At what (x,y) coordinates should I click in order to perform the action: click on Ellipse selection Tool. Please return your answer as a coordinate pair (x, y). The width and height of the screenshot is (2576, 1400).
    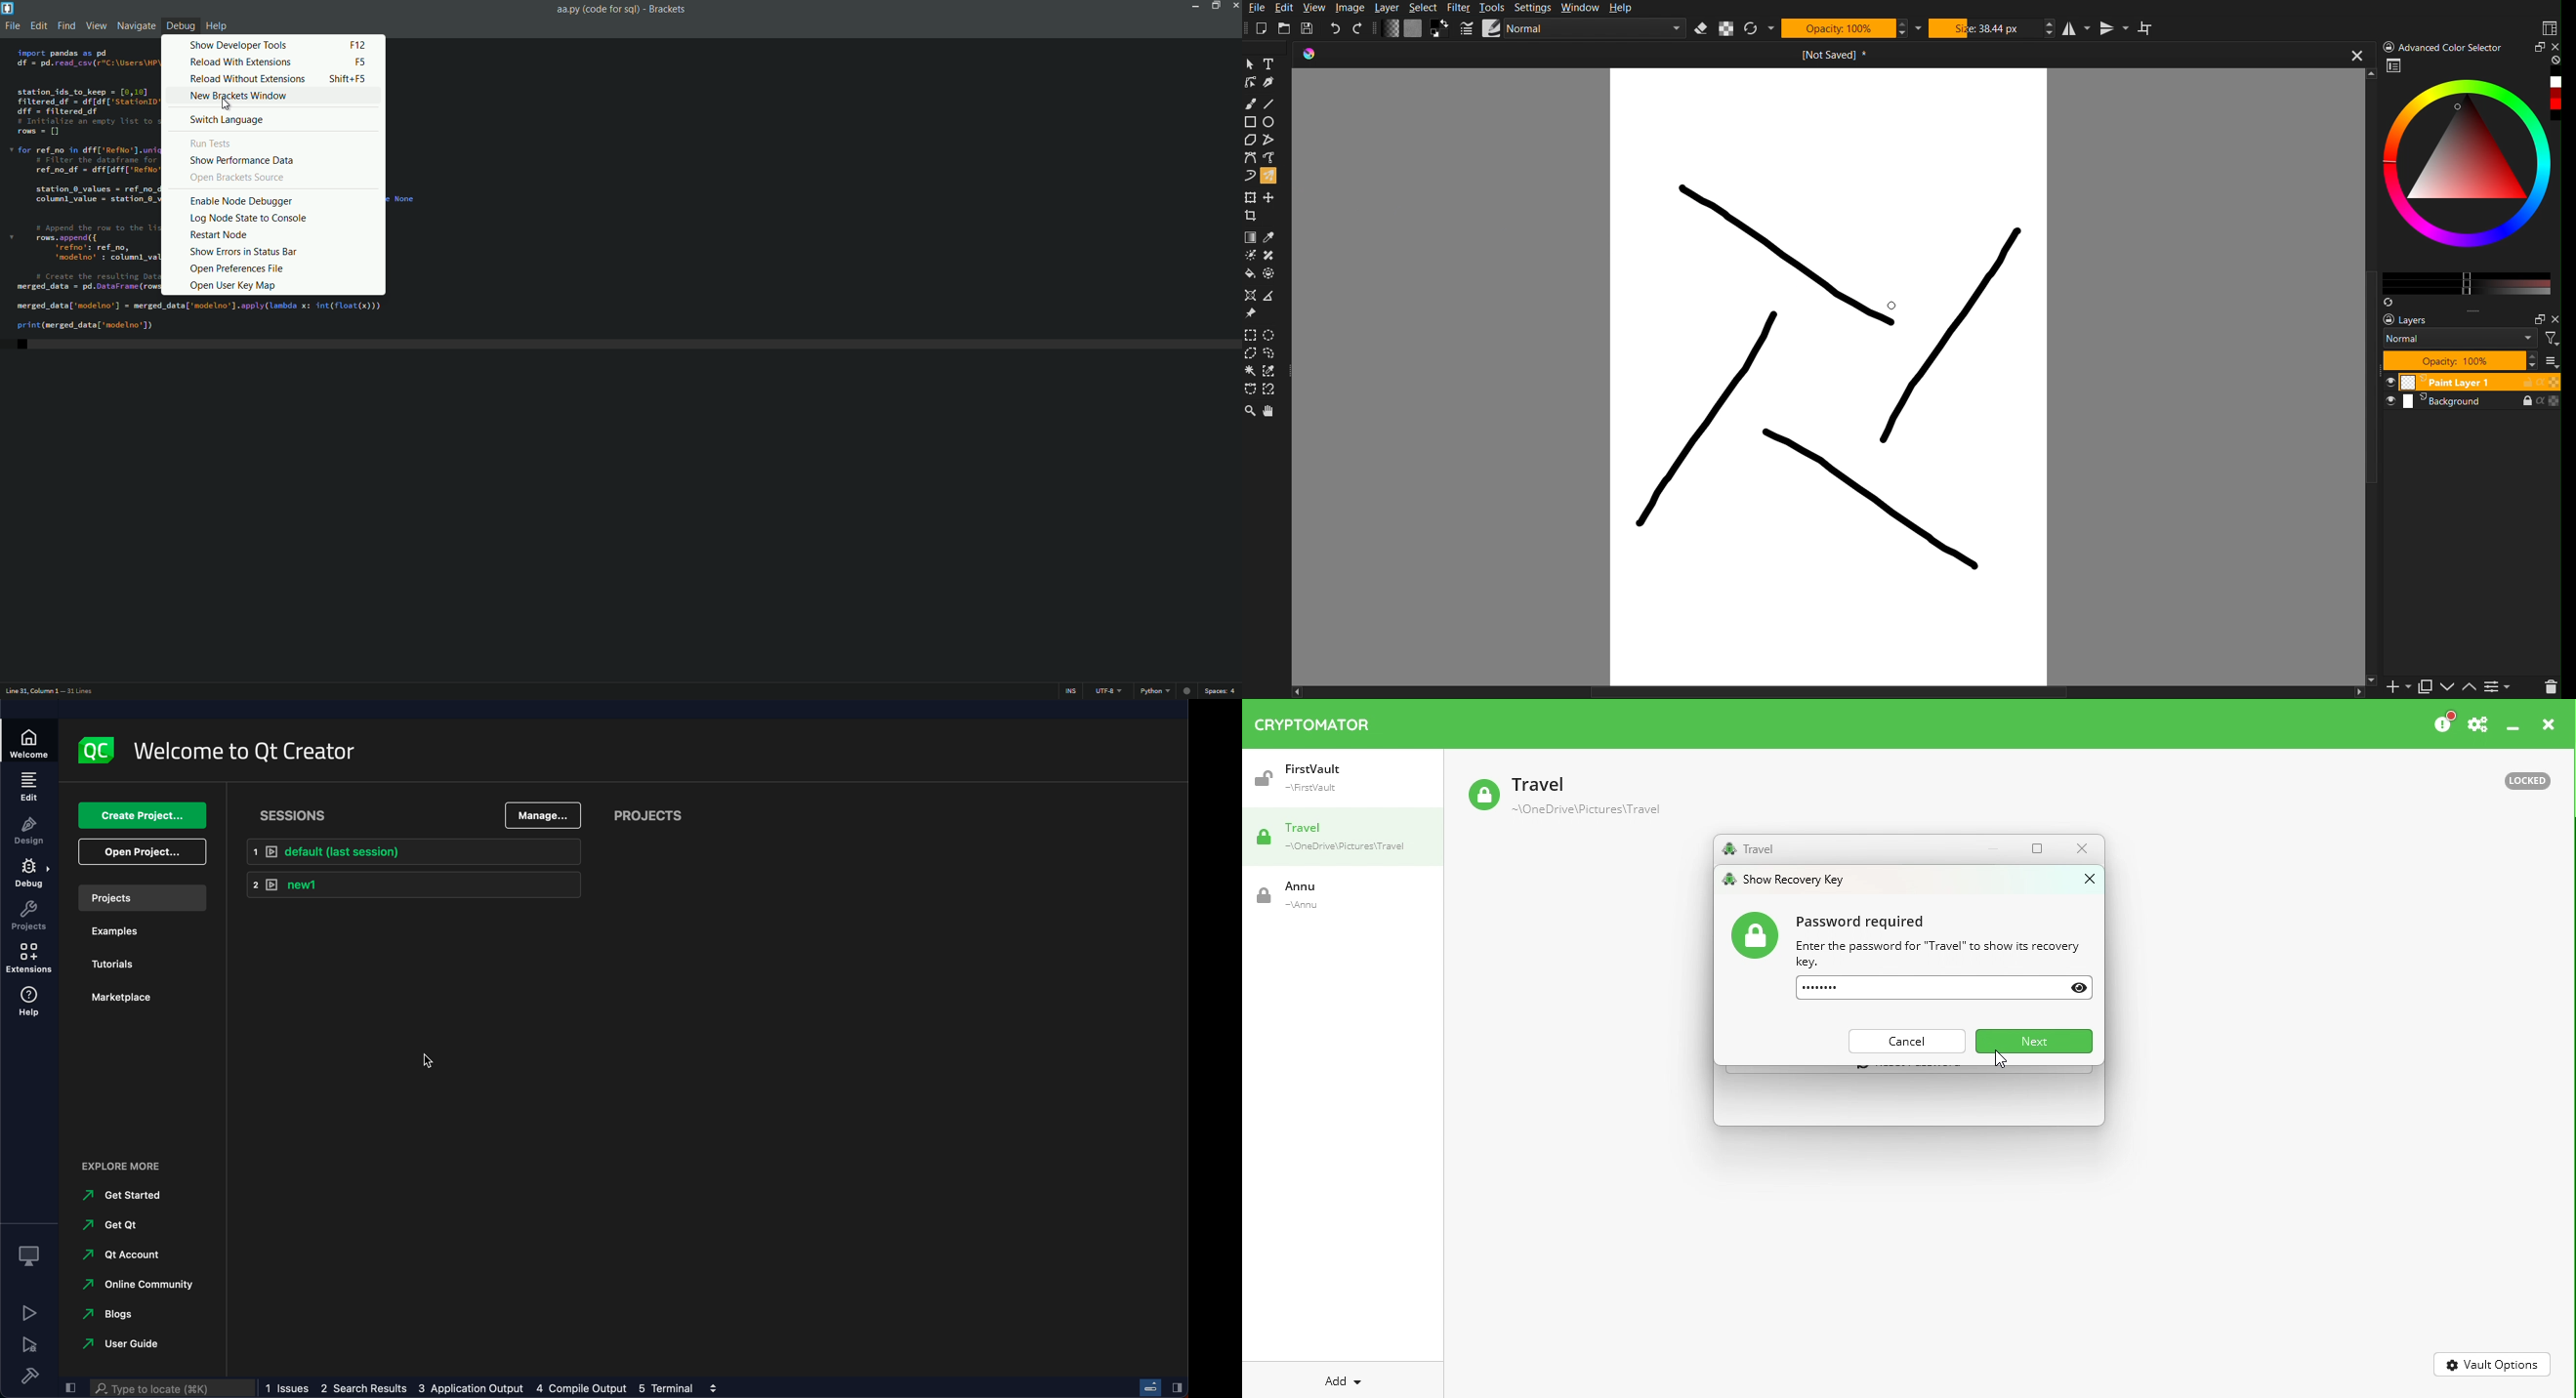
    Looking at the image, I should click on (1274, 335).